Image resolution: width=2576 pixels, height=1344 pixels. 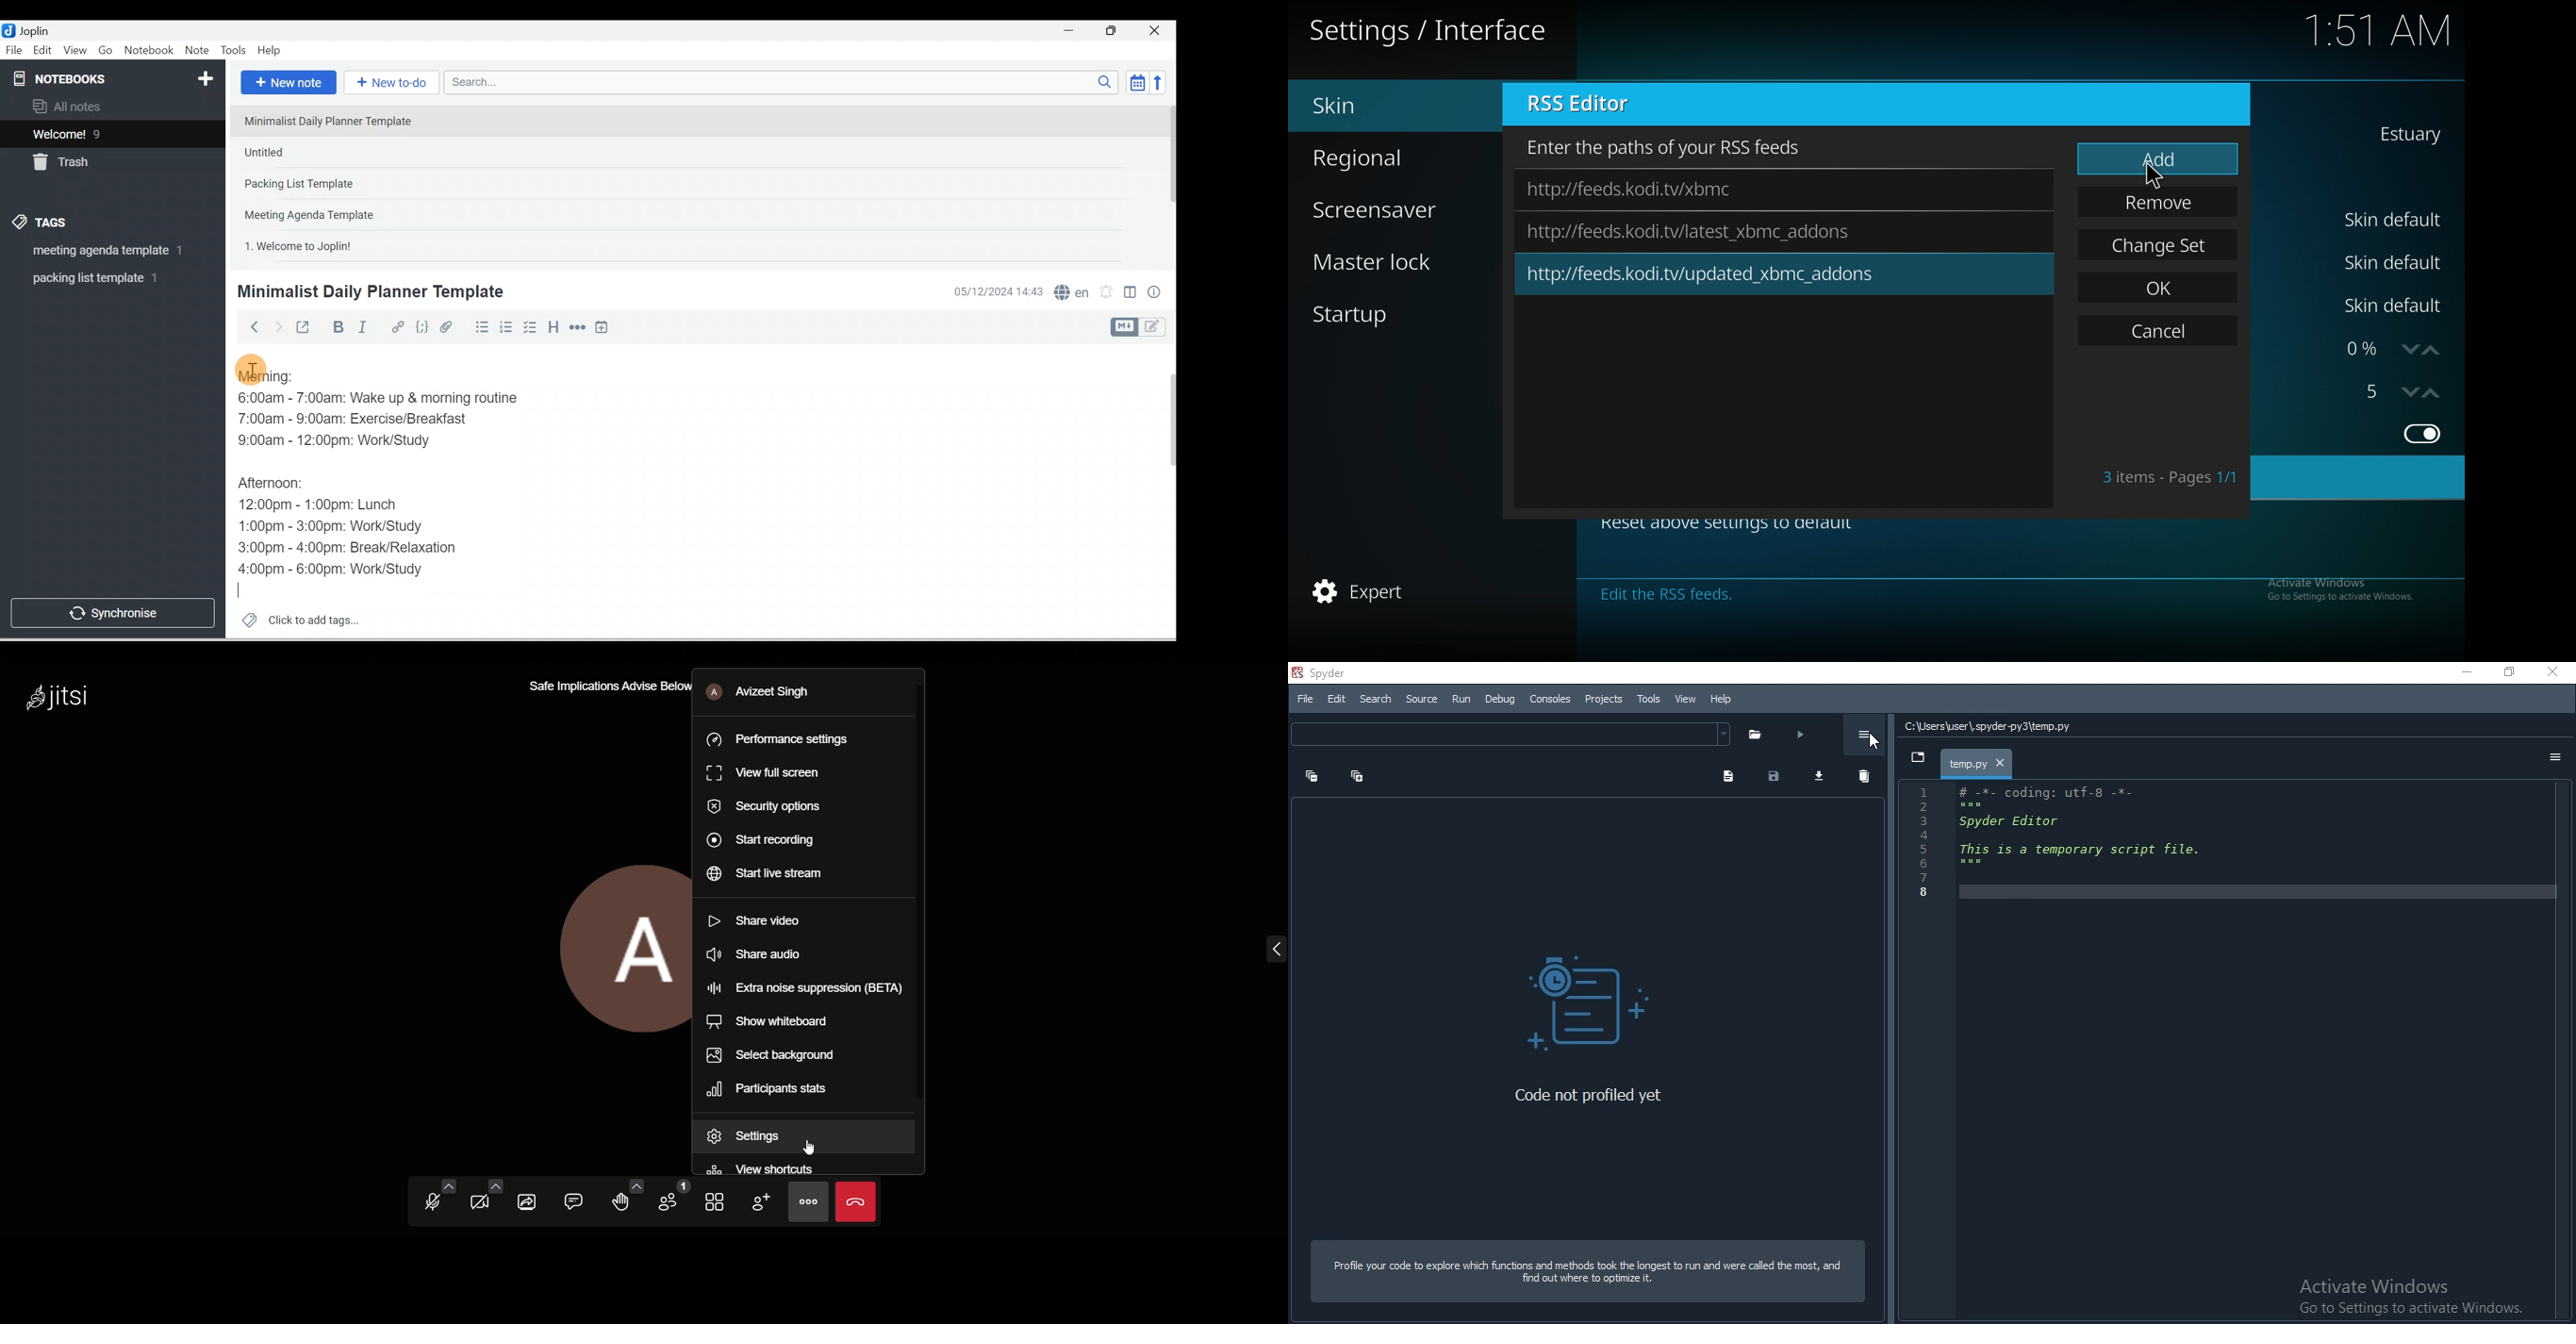 What do you see at coordinates (389, 83) in the screenshot?
I see `New to-do` at bounding box center [389, 83].